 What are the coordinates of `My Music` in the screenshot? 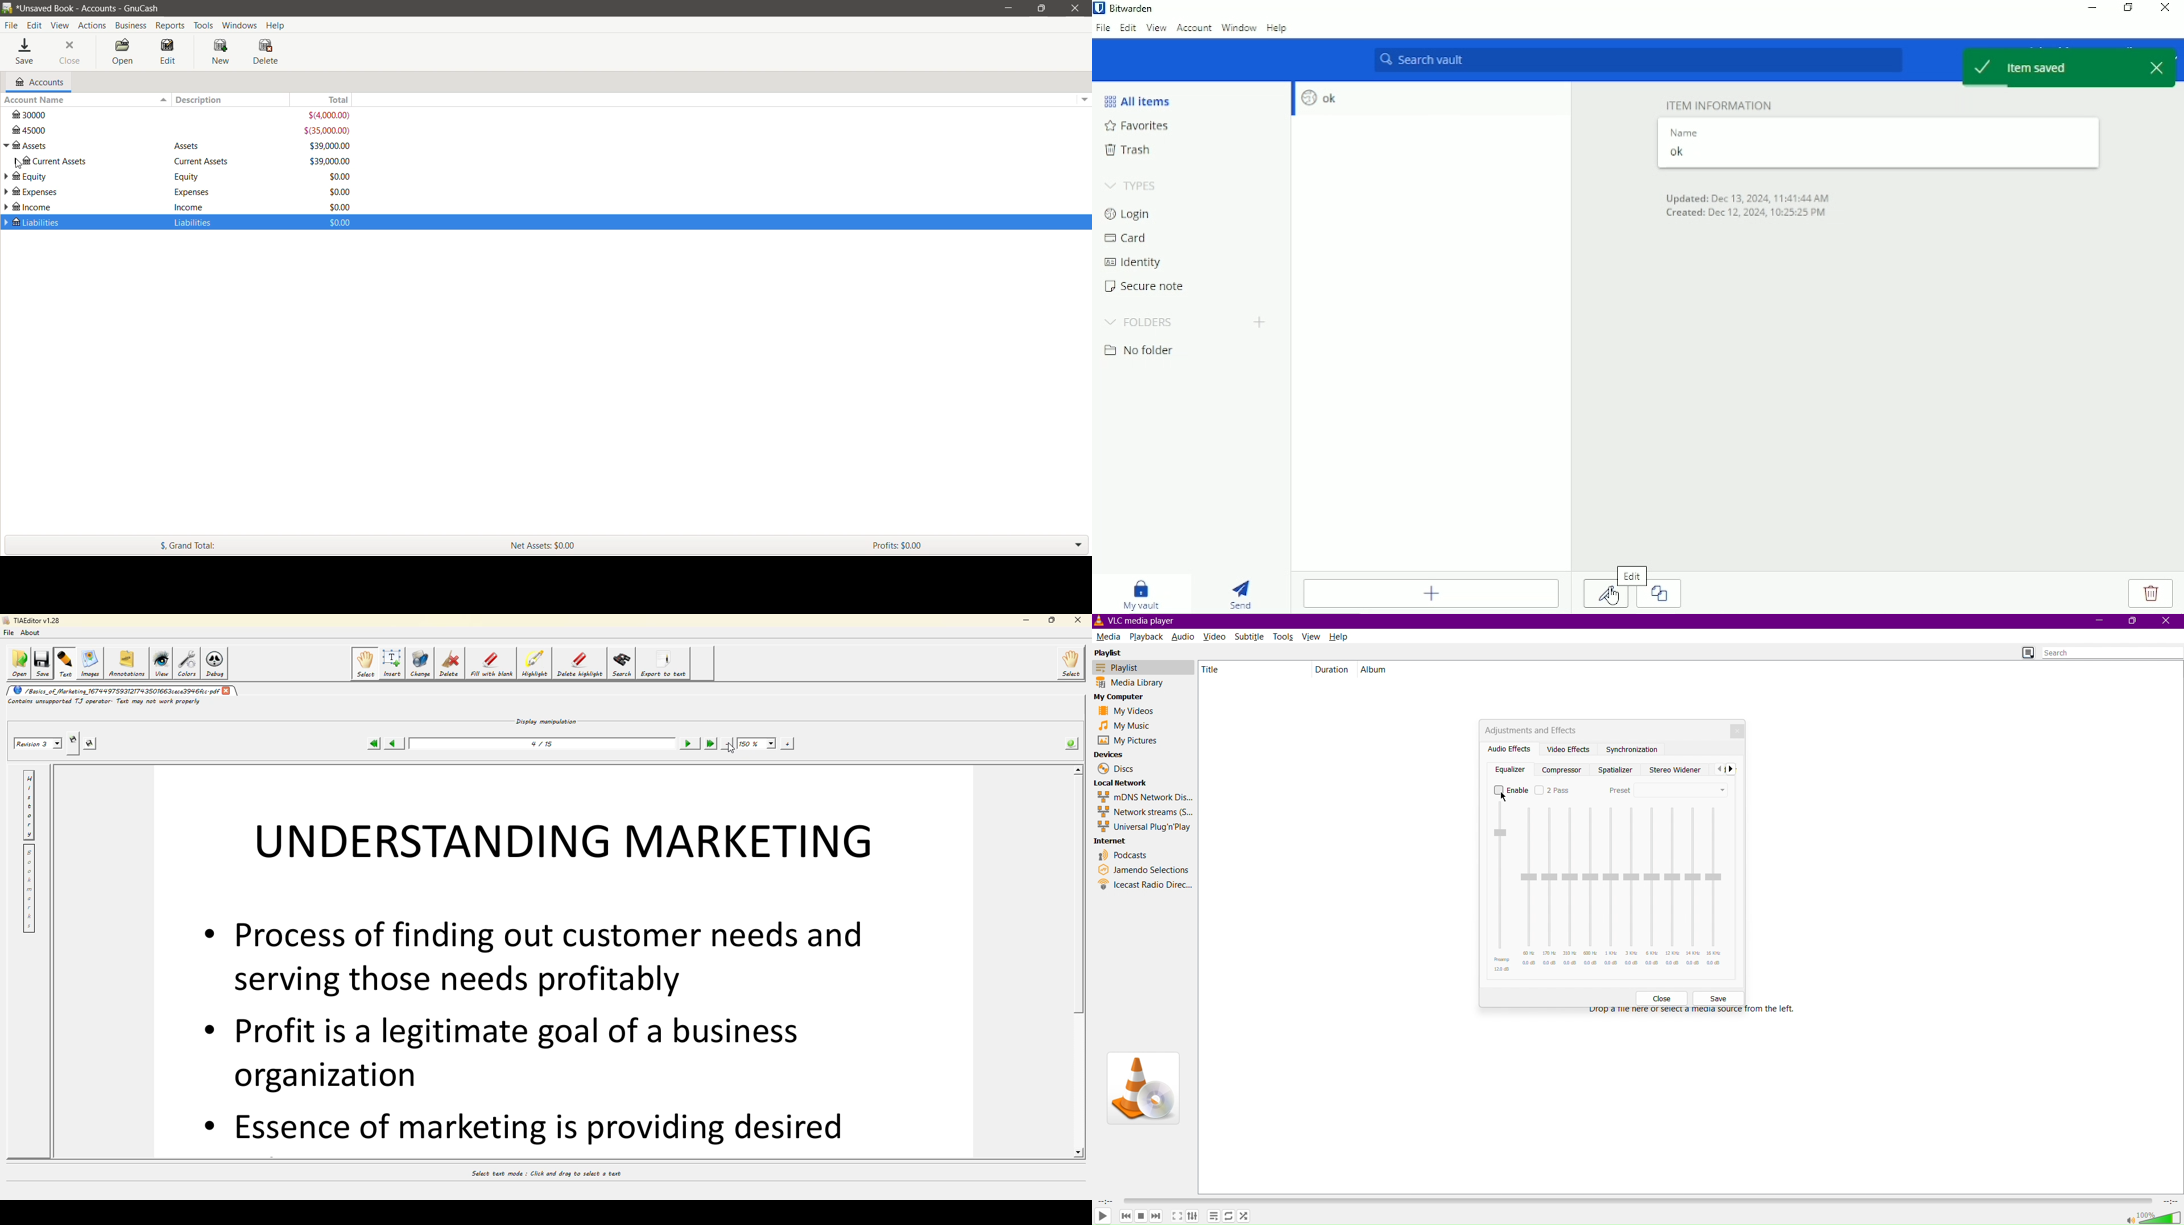 It's located at (1126, 727).